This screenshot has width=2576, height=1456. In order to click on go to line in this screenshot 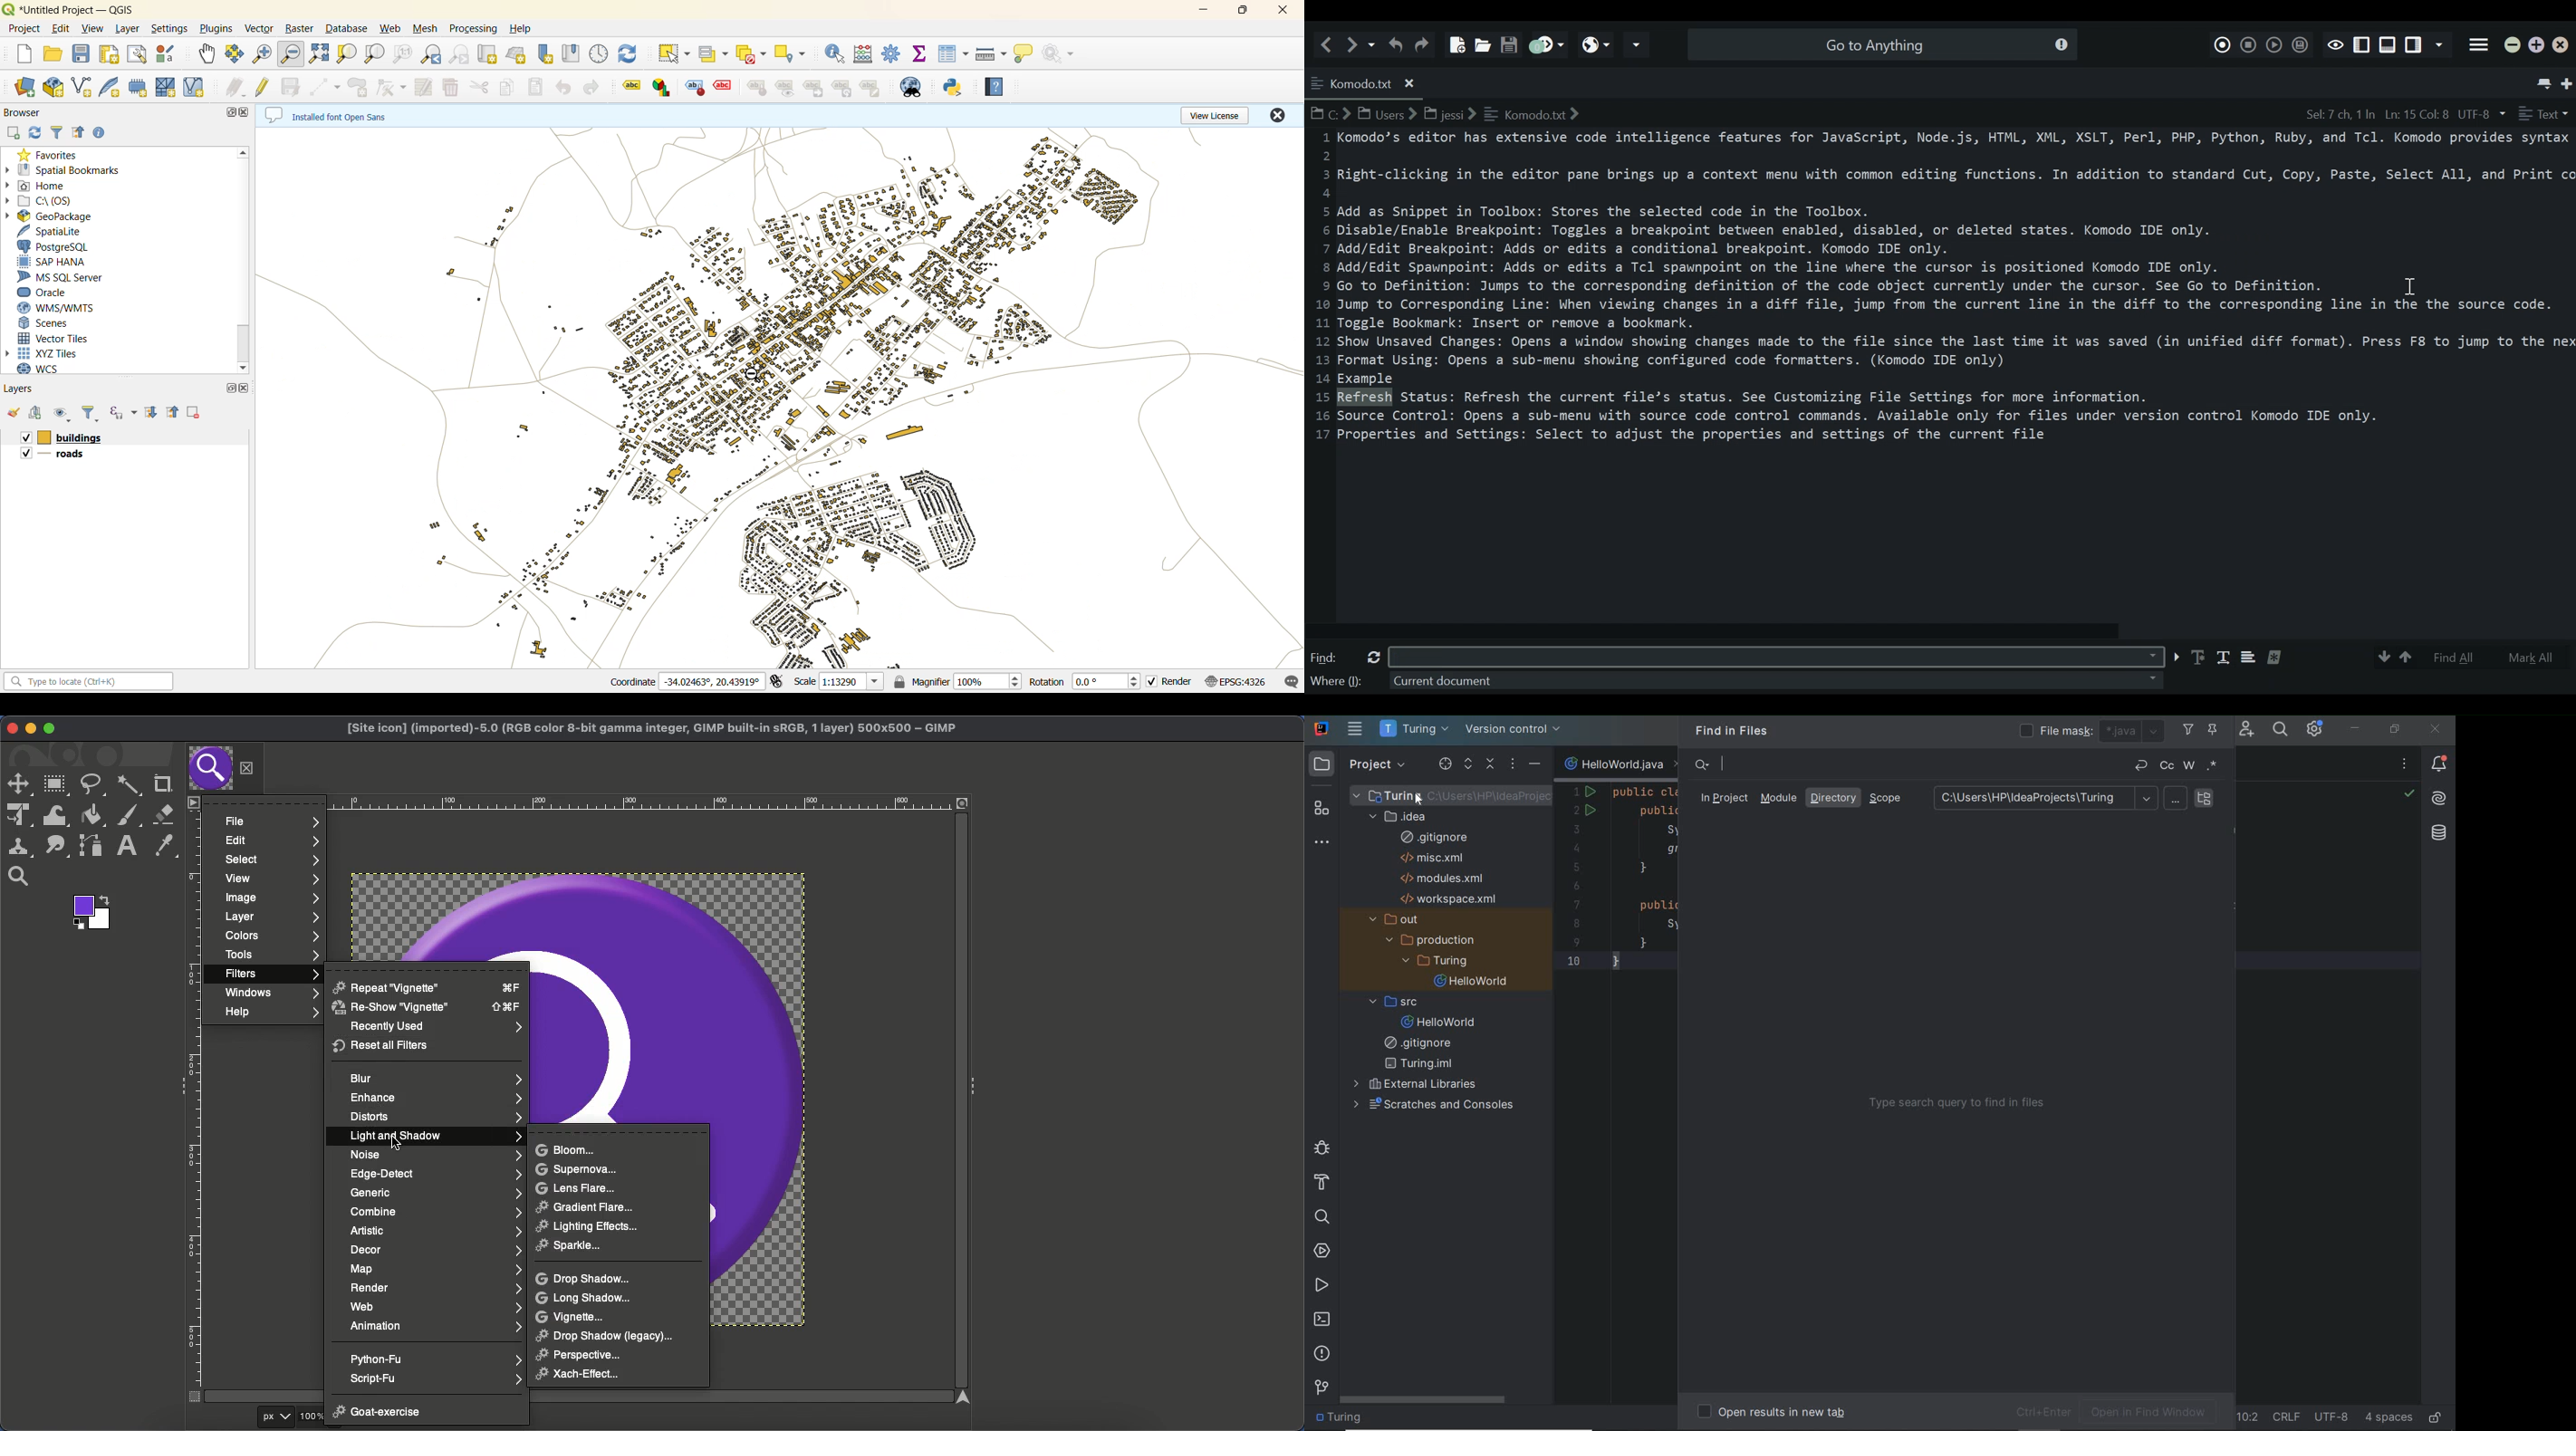, I will do `click(2249, 1417)`.